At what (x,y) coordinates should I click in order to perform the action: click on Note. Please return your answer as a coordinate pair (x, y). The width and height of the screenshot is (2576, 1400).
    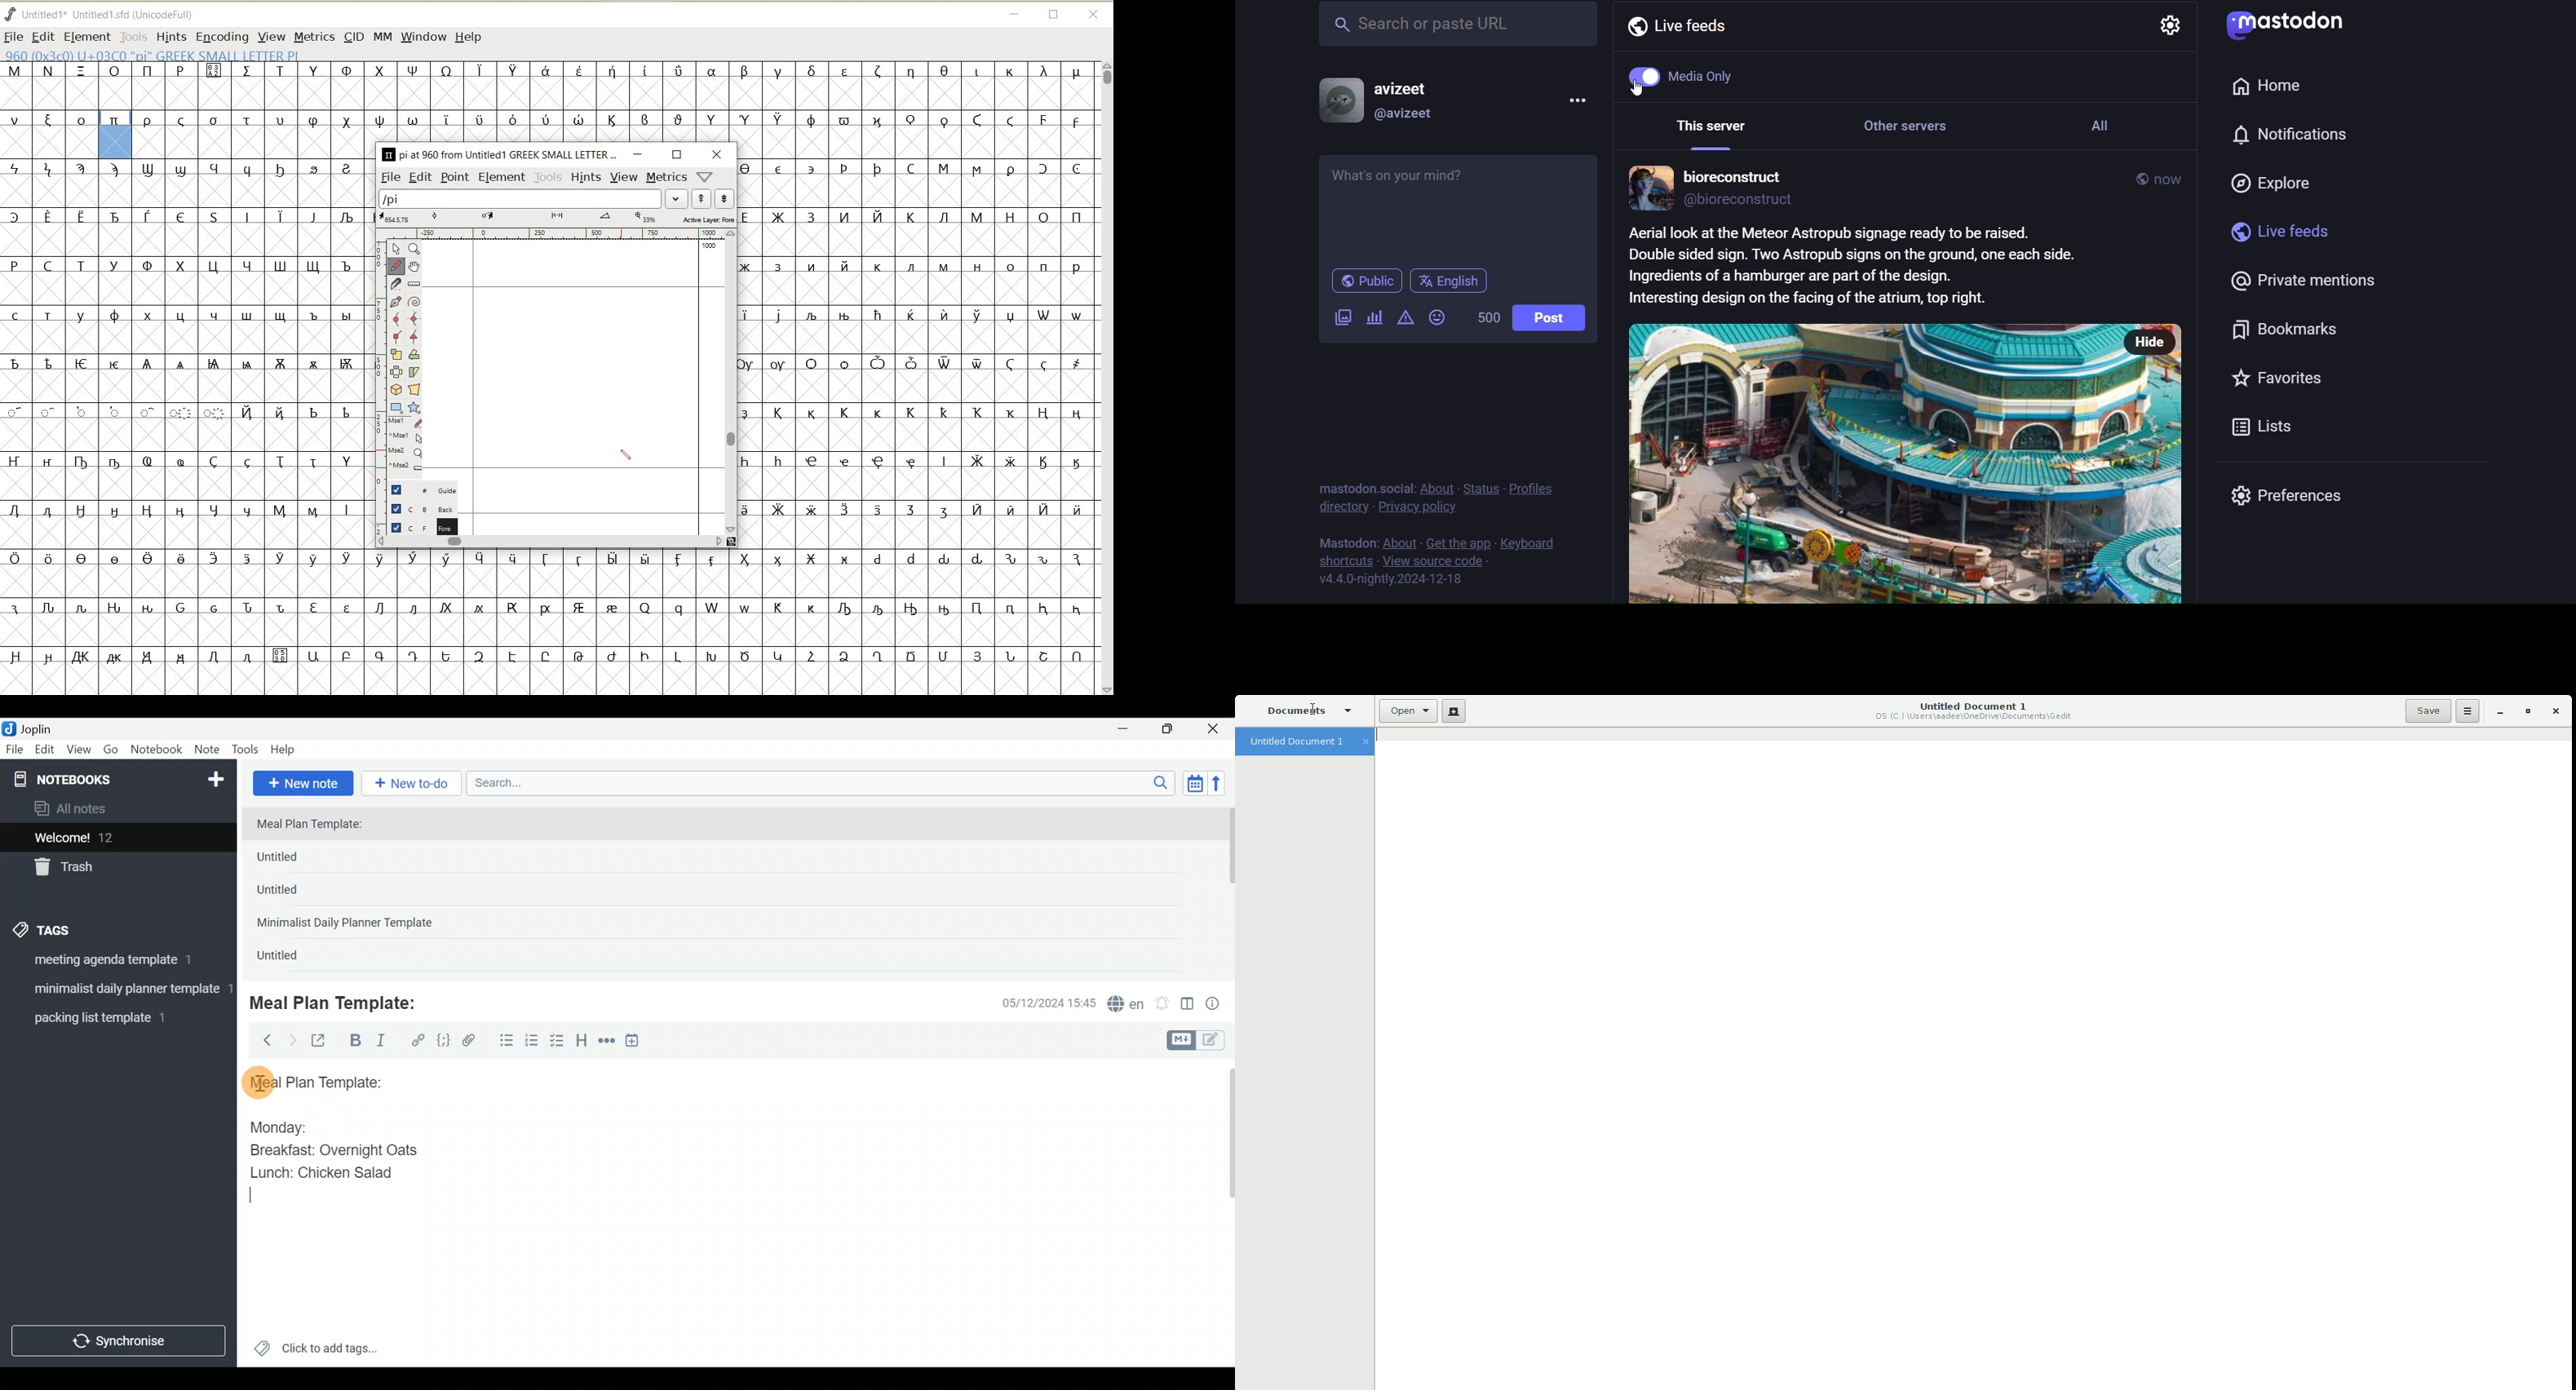
    Looking at the image, I should click on (210, 750).